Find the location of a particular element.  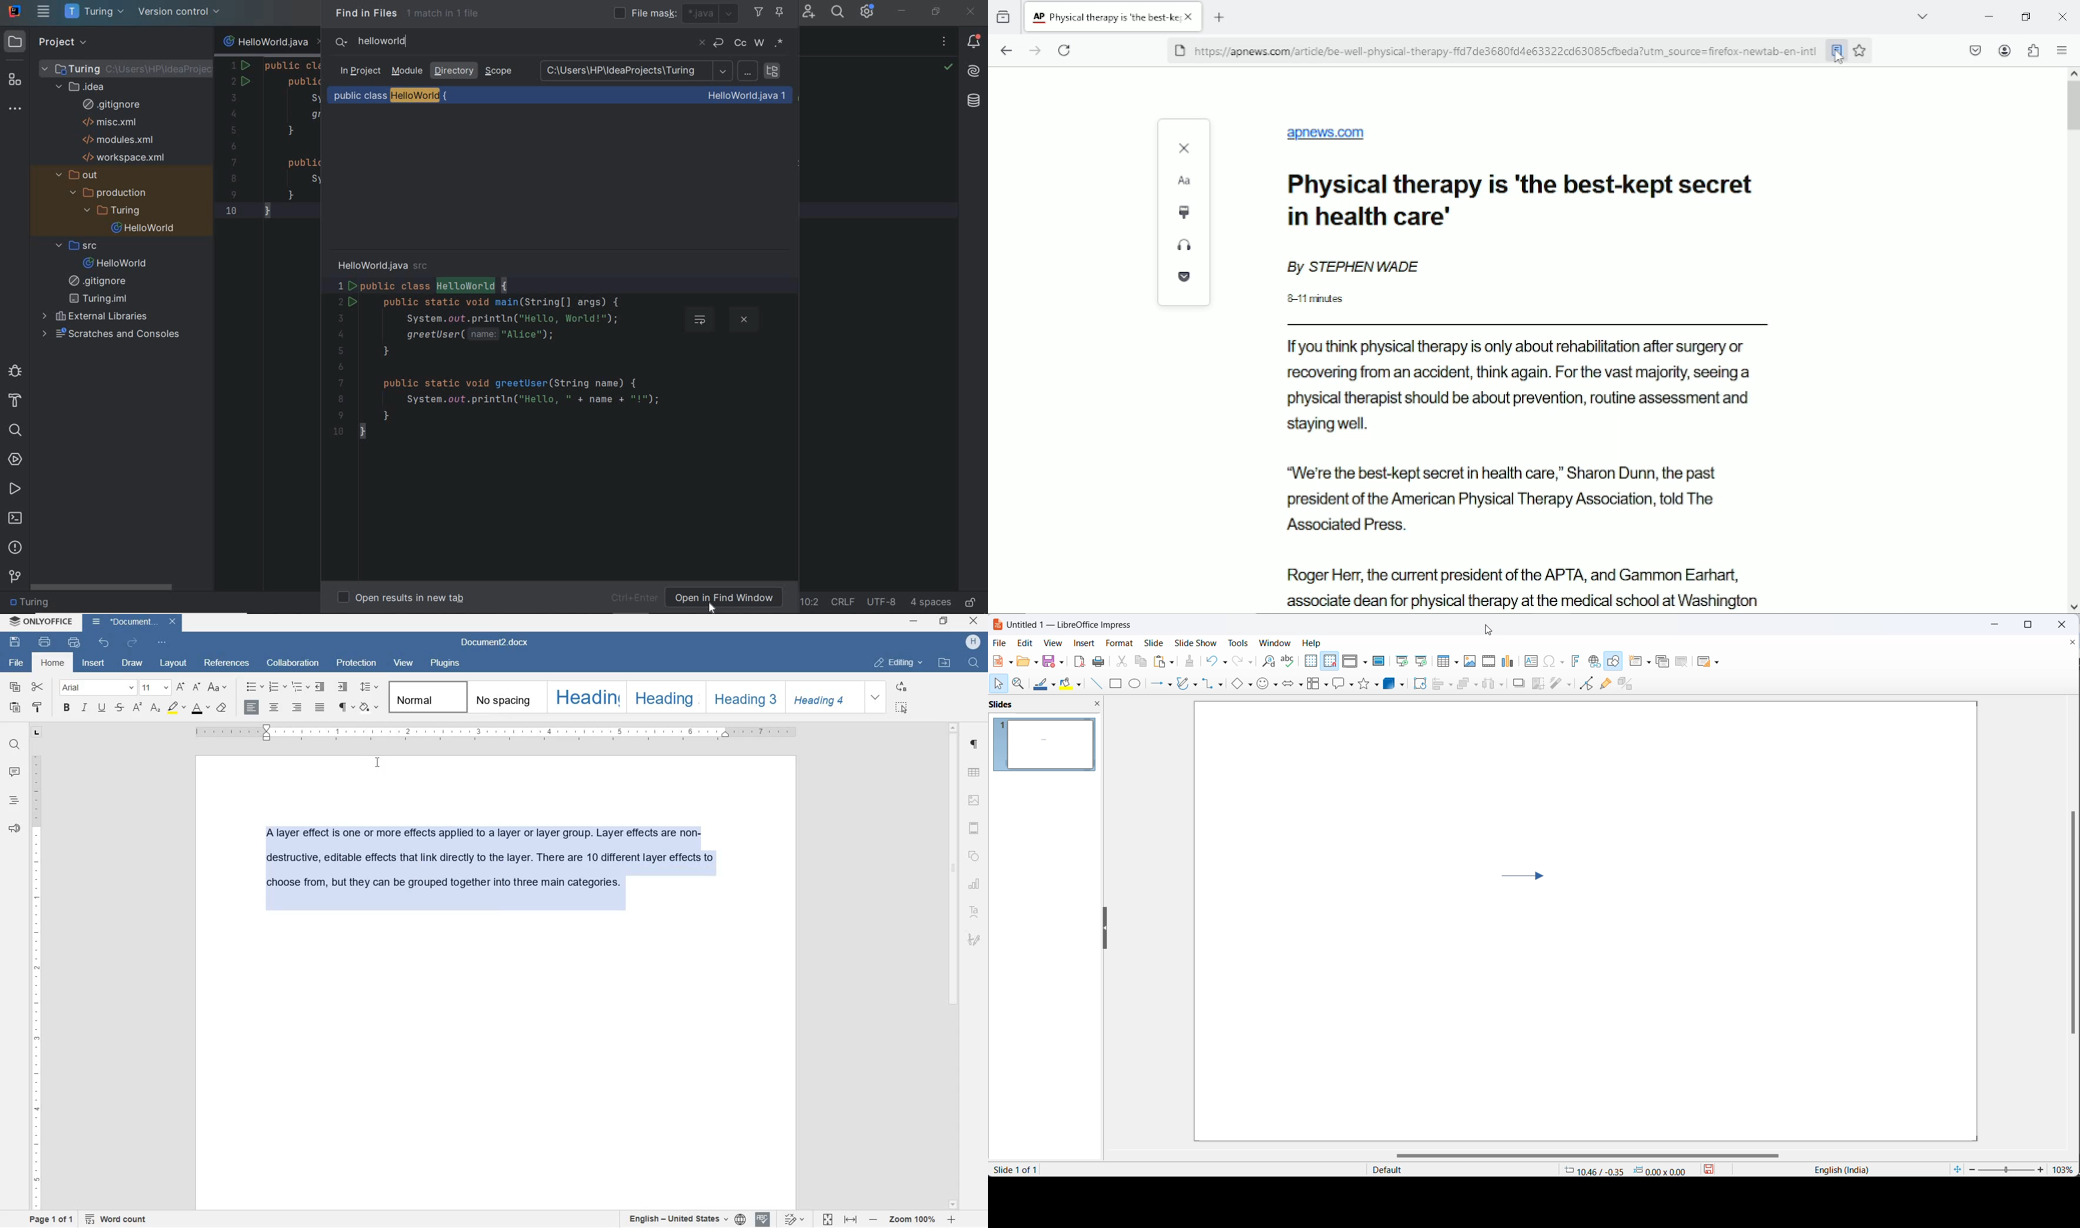

align right is located at coordinates (296, 708).